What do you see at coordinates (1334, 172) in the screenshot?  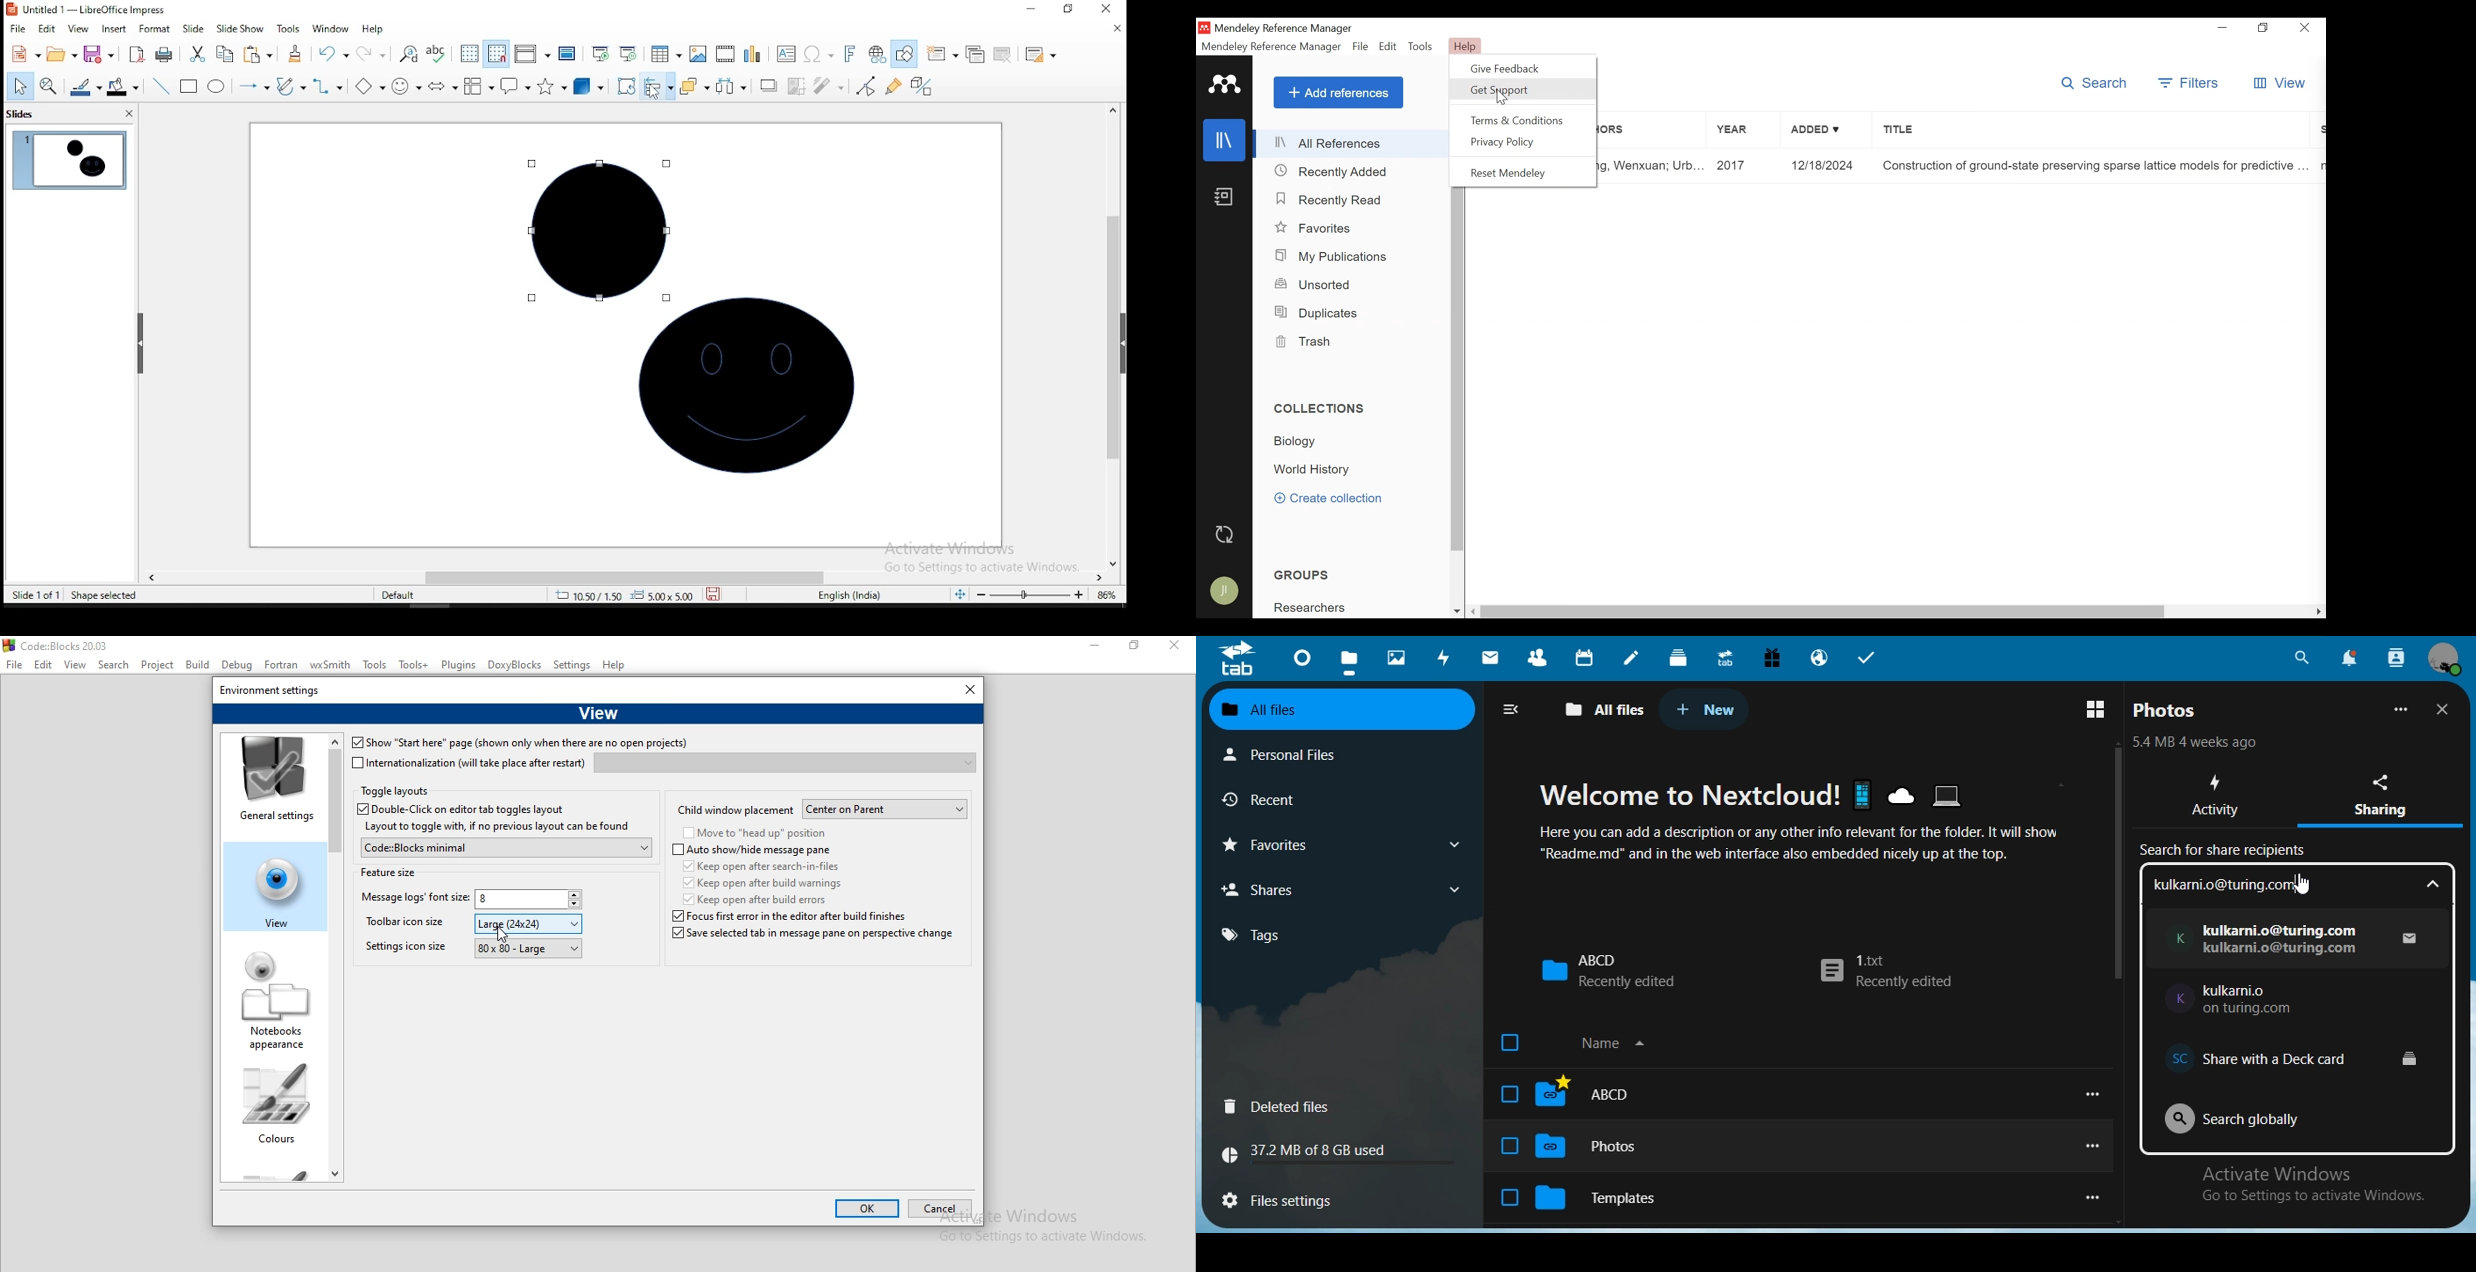 I see `Recently Added` at bounding box center [1334, 172].